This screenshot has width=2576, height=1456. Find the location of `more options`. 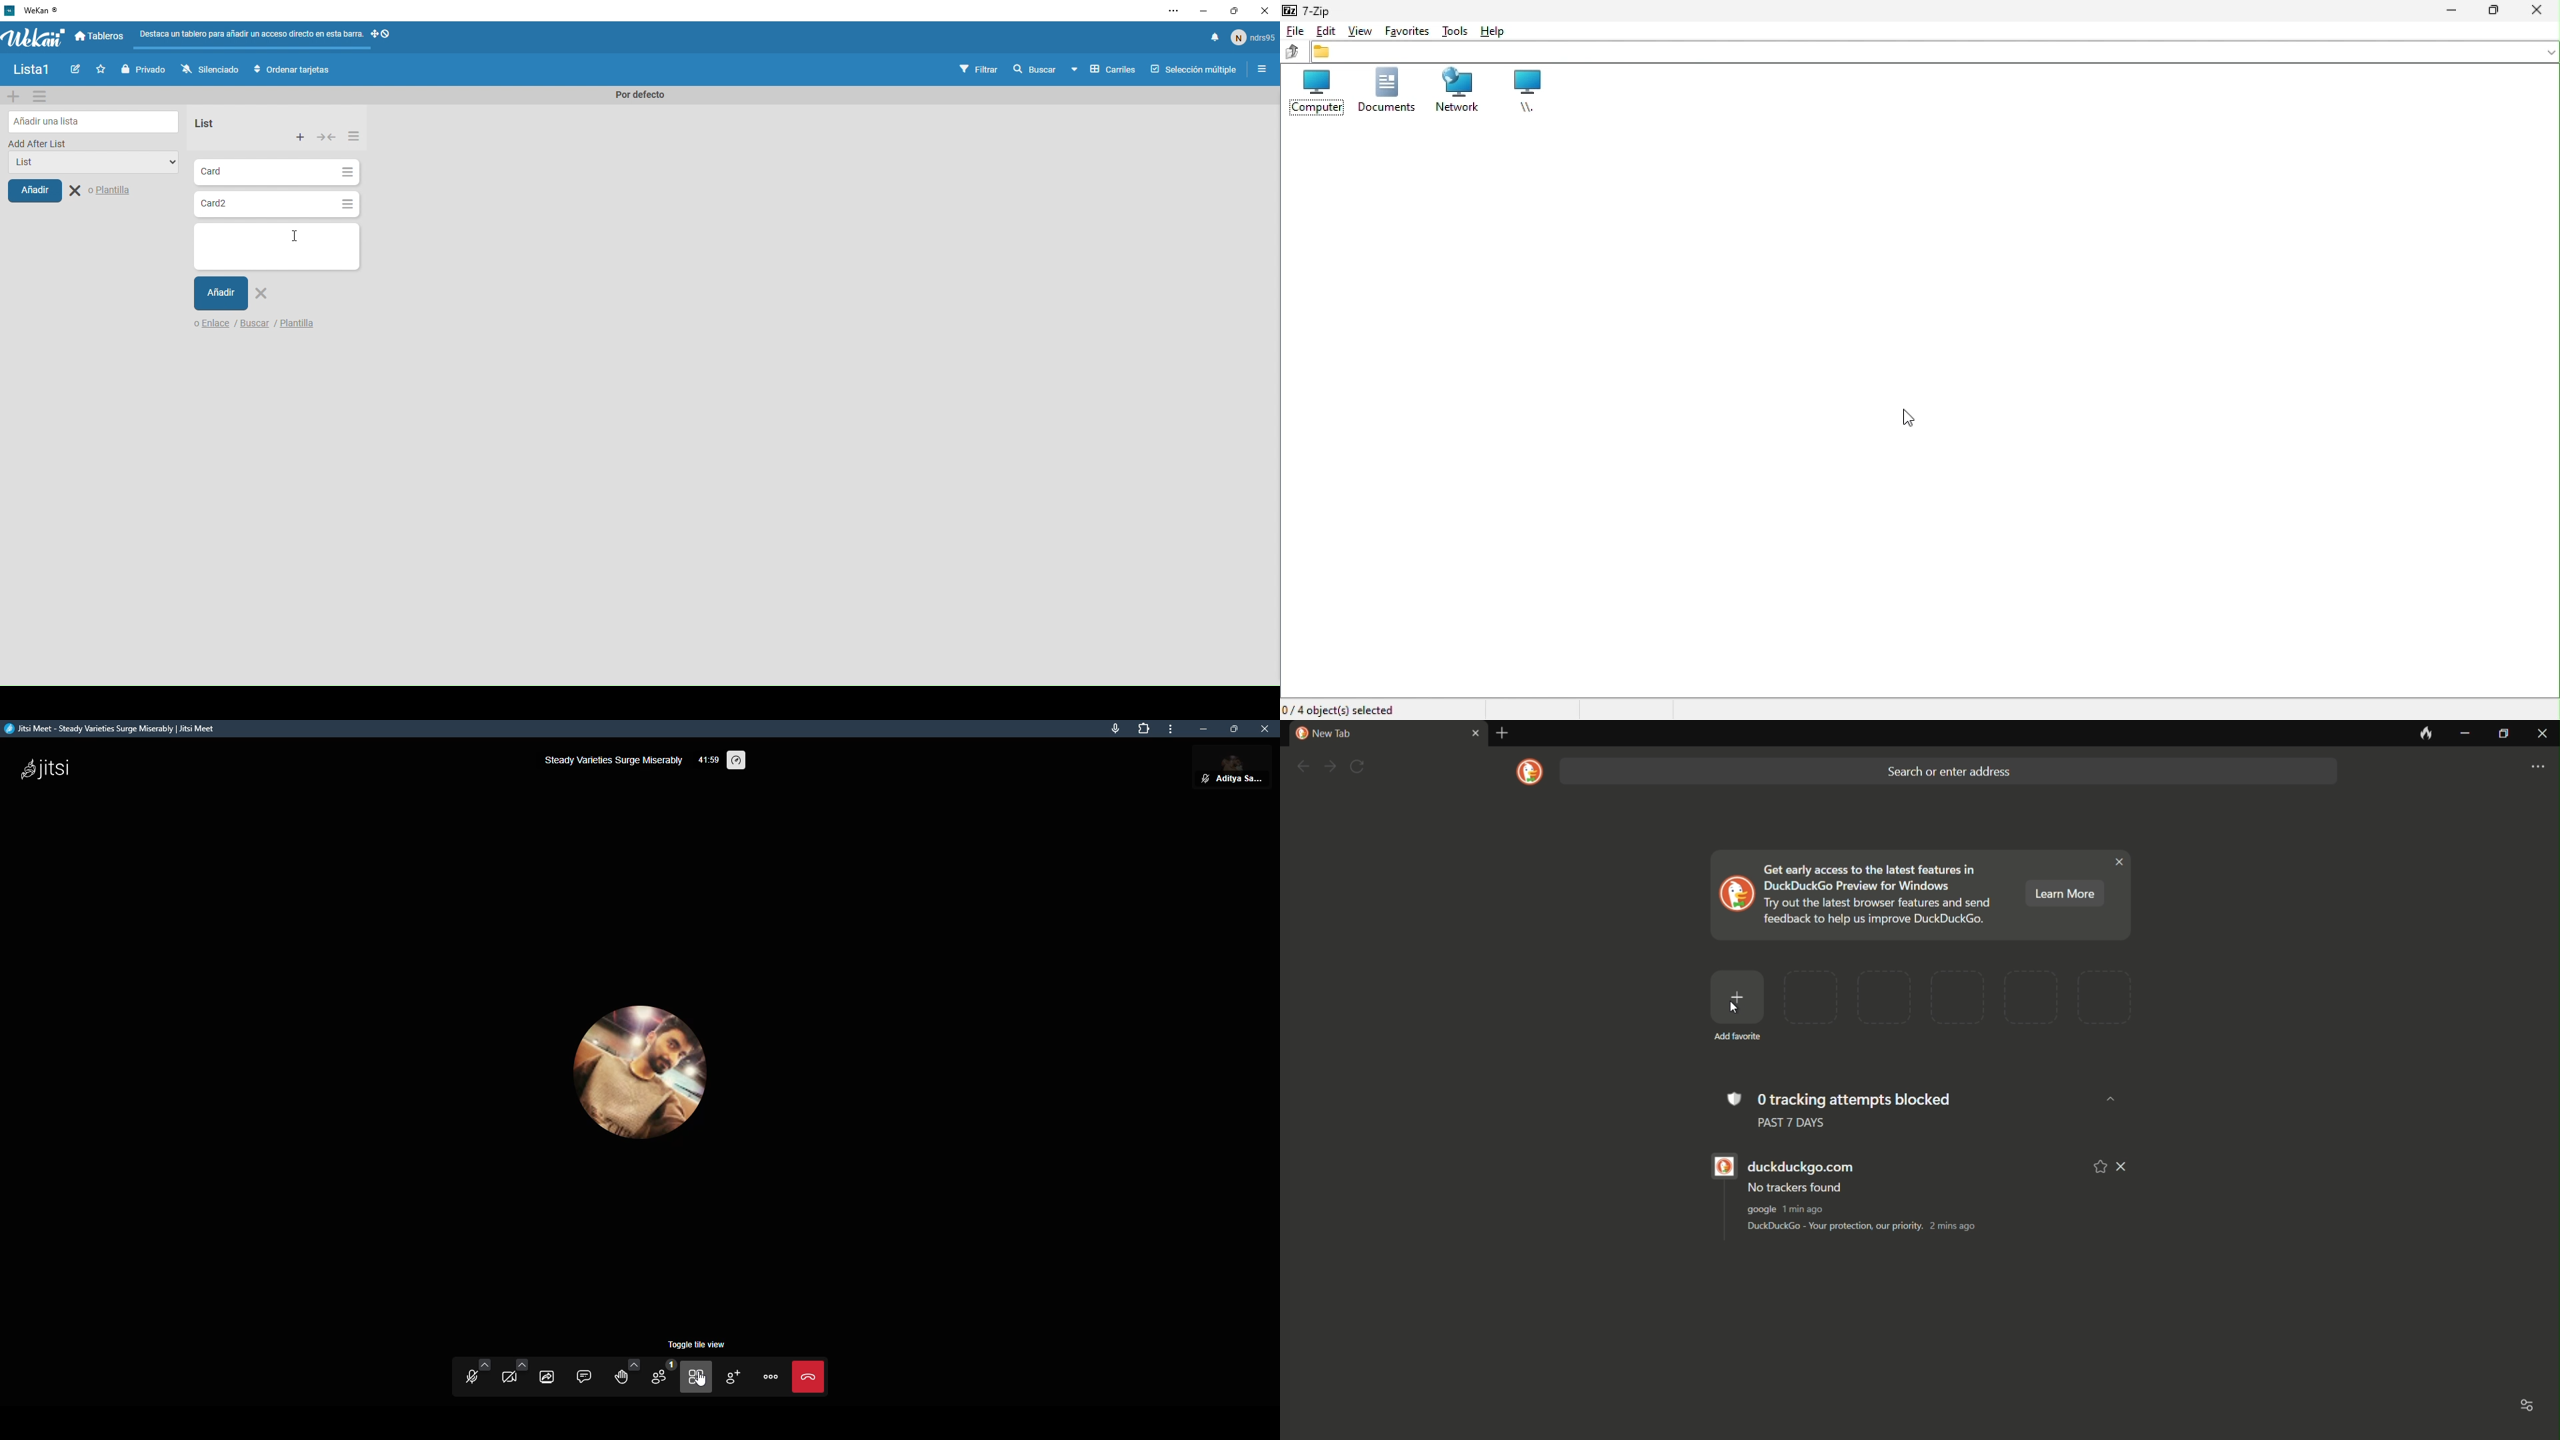

more options is located at coordinates (1175, 11).